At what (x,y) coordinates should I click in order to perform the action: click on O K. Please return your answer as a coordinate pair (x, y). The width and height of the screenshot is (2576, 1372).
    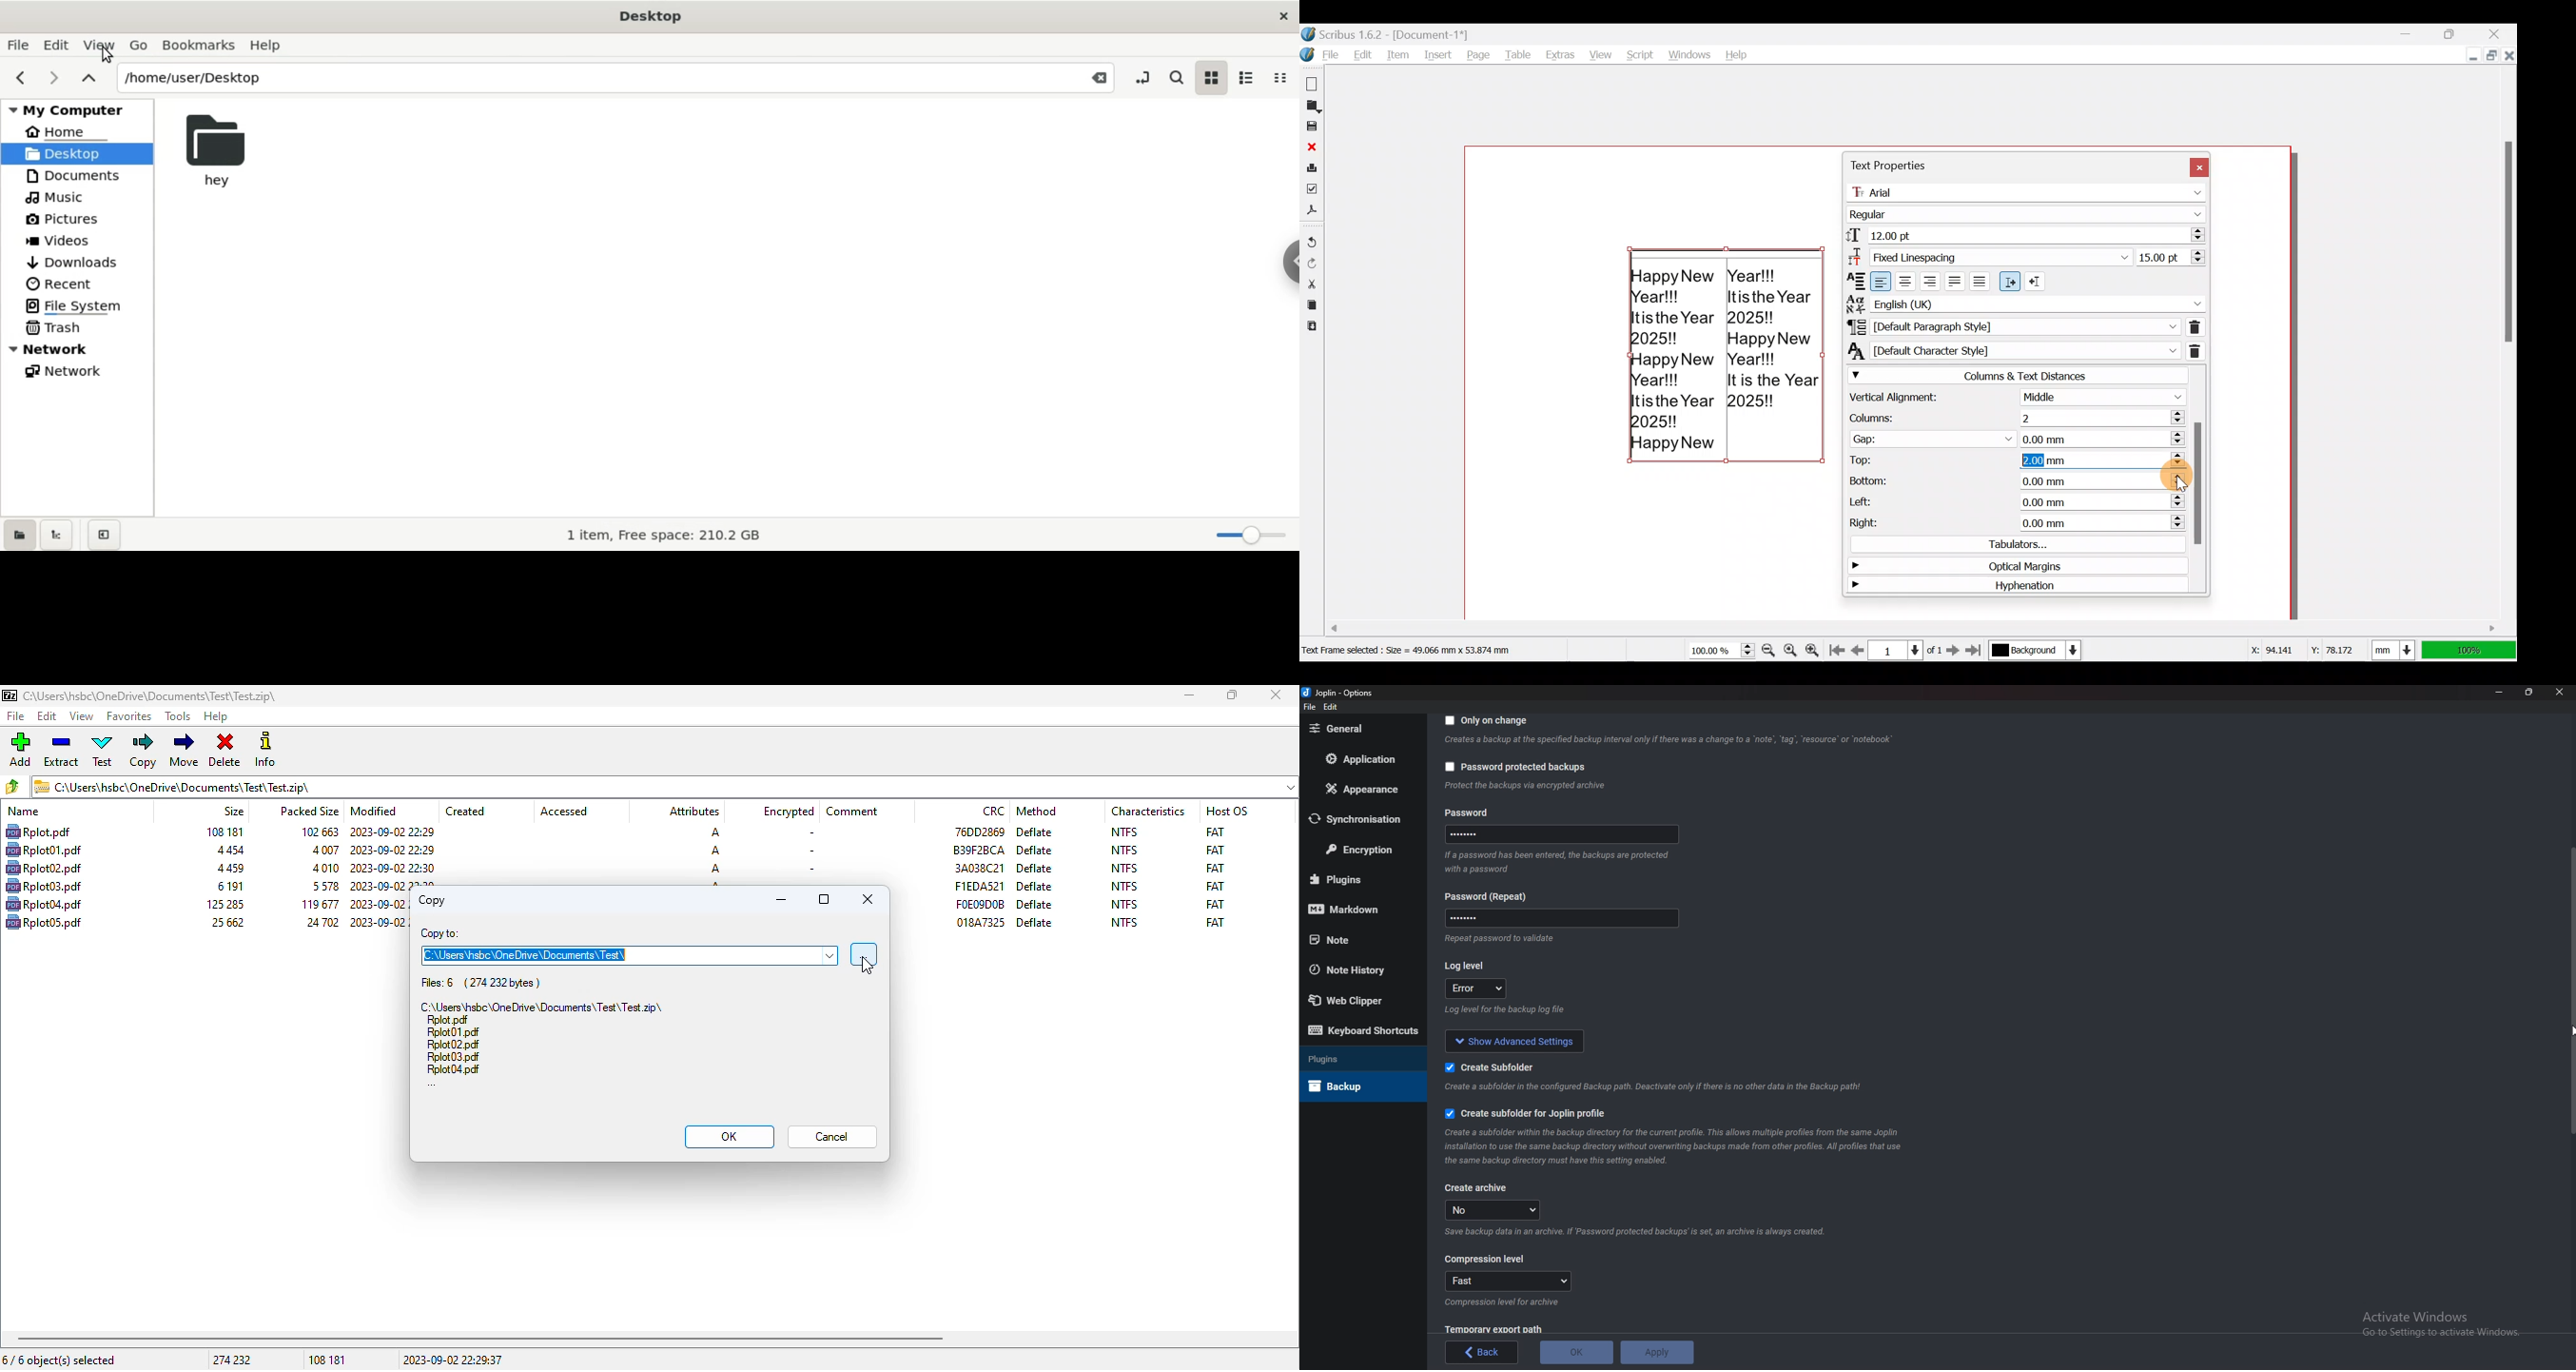
    Looking at the image, I should click on (1576, 1353).